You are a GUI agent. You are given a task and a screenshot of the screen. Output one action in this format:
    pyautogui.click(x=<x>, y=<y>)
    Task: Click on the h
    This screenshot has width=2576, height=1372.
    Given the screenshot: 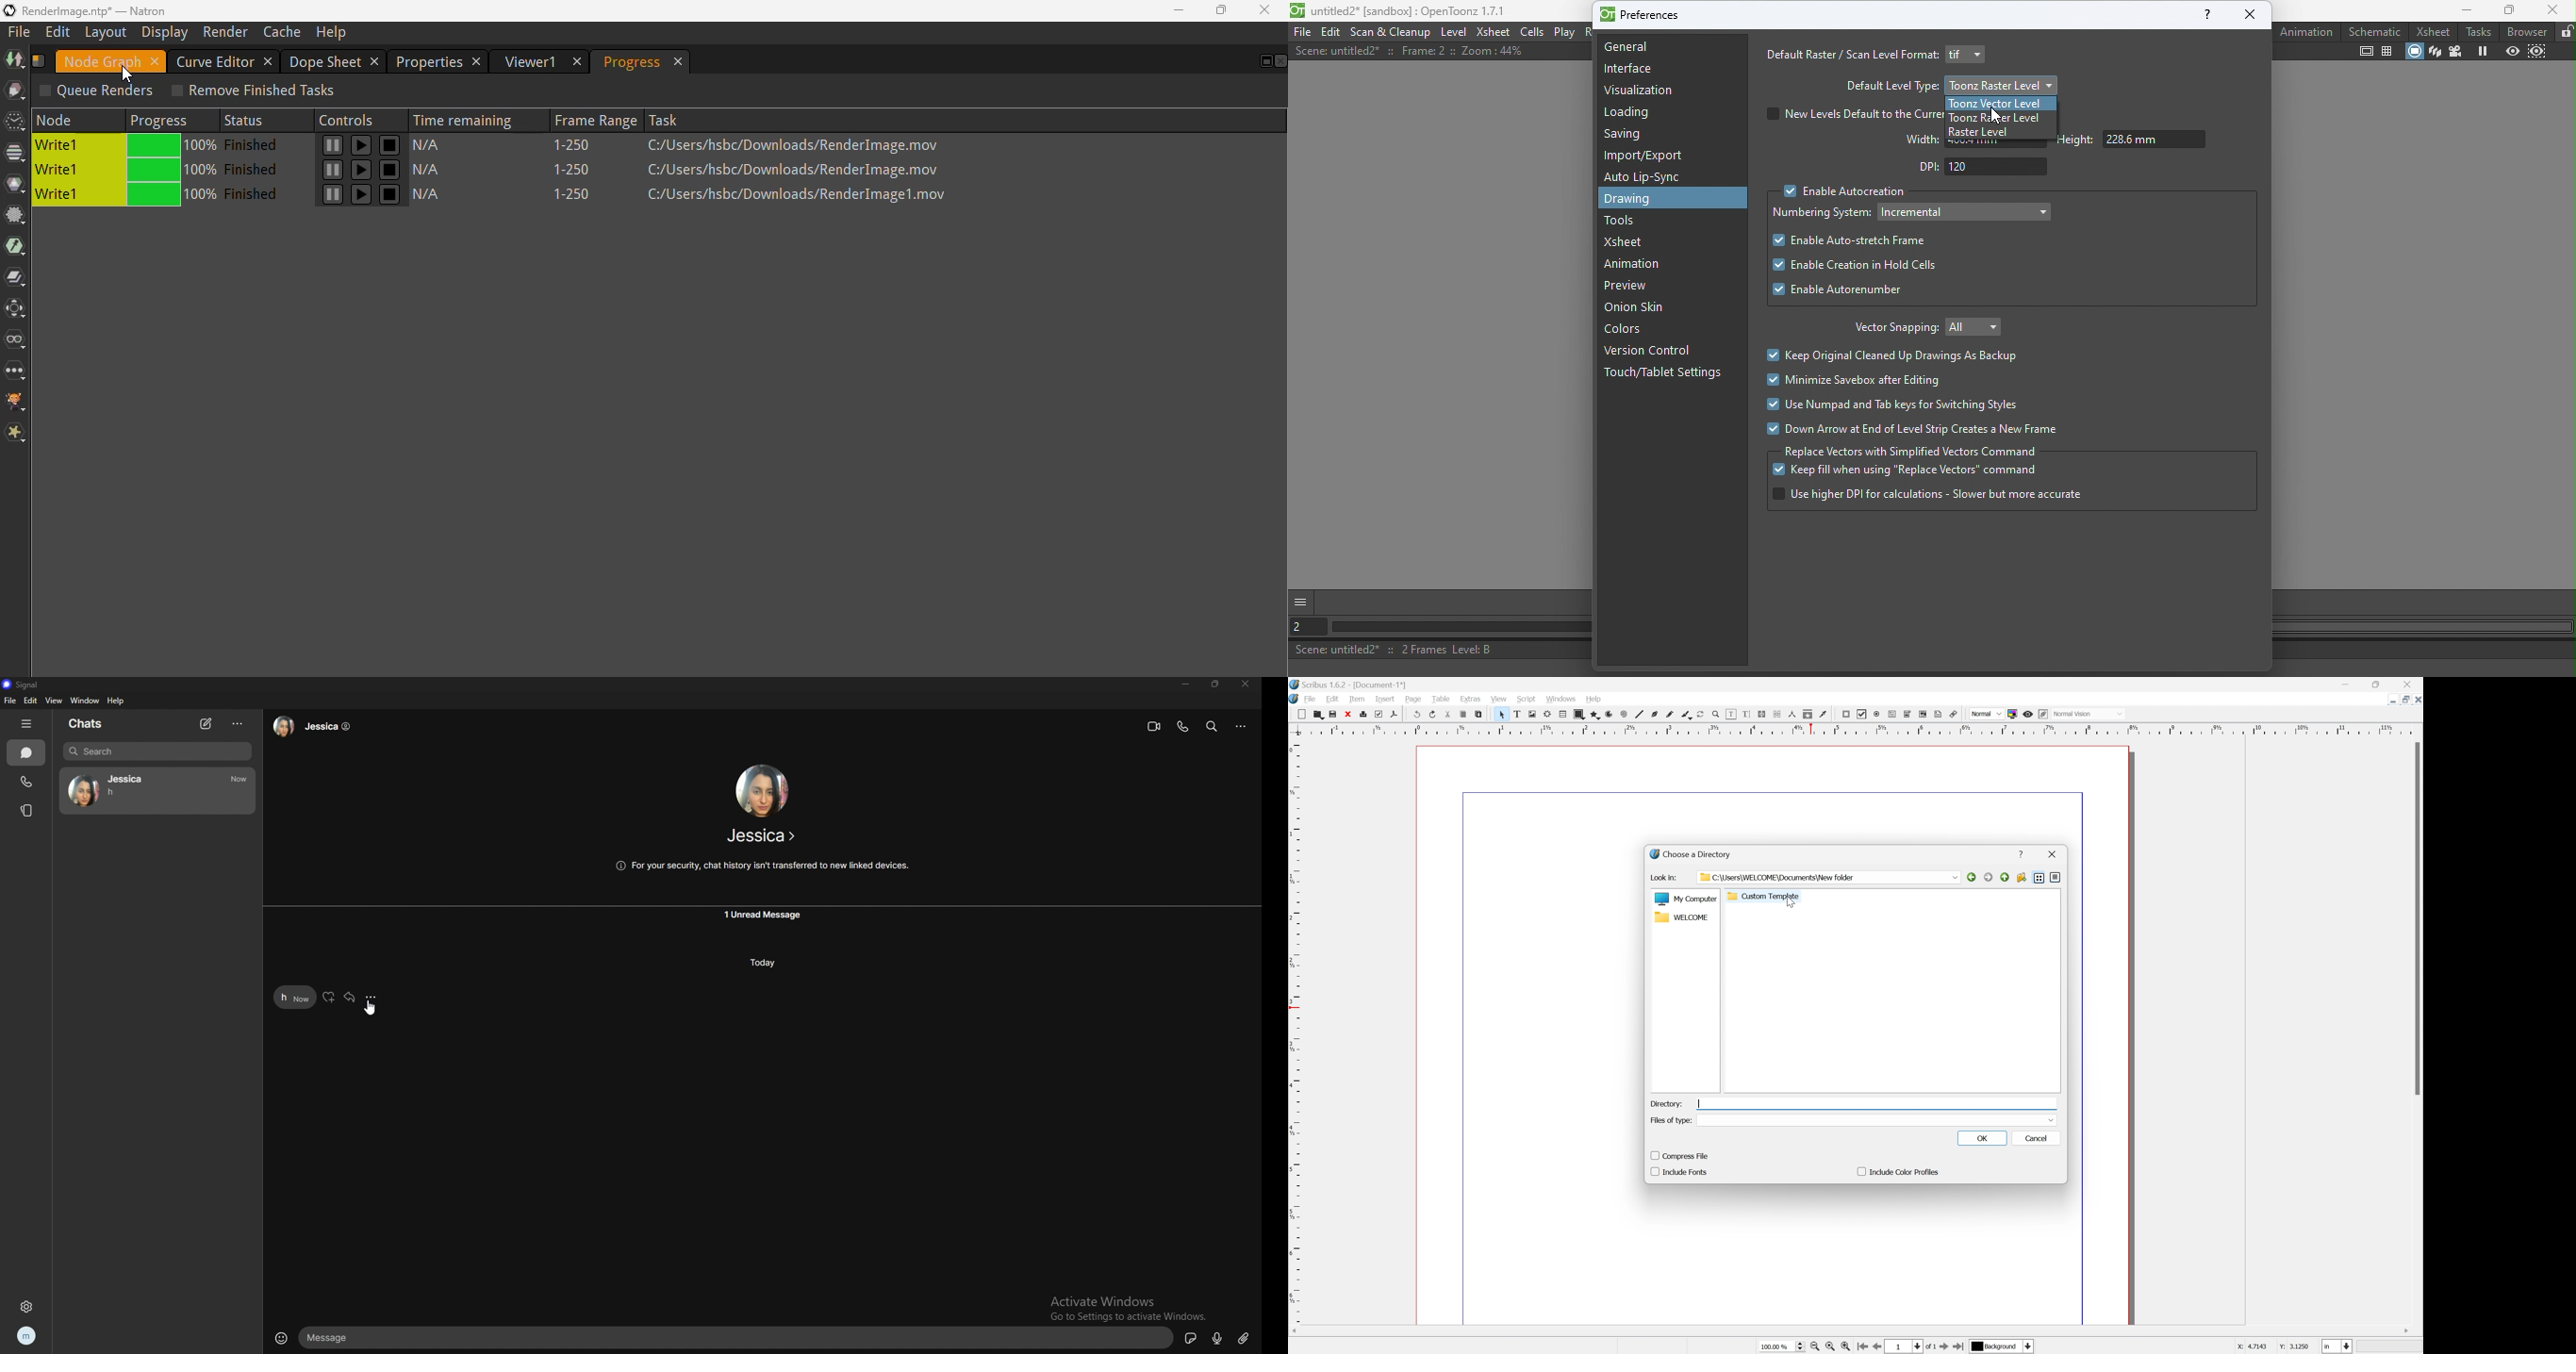 What is the action you would take?
    pyautogui.click(x=294, y=996)
    